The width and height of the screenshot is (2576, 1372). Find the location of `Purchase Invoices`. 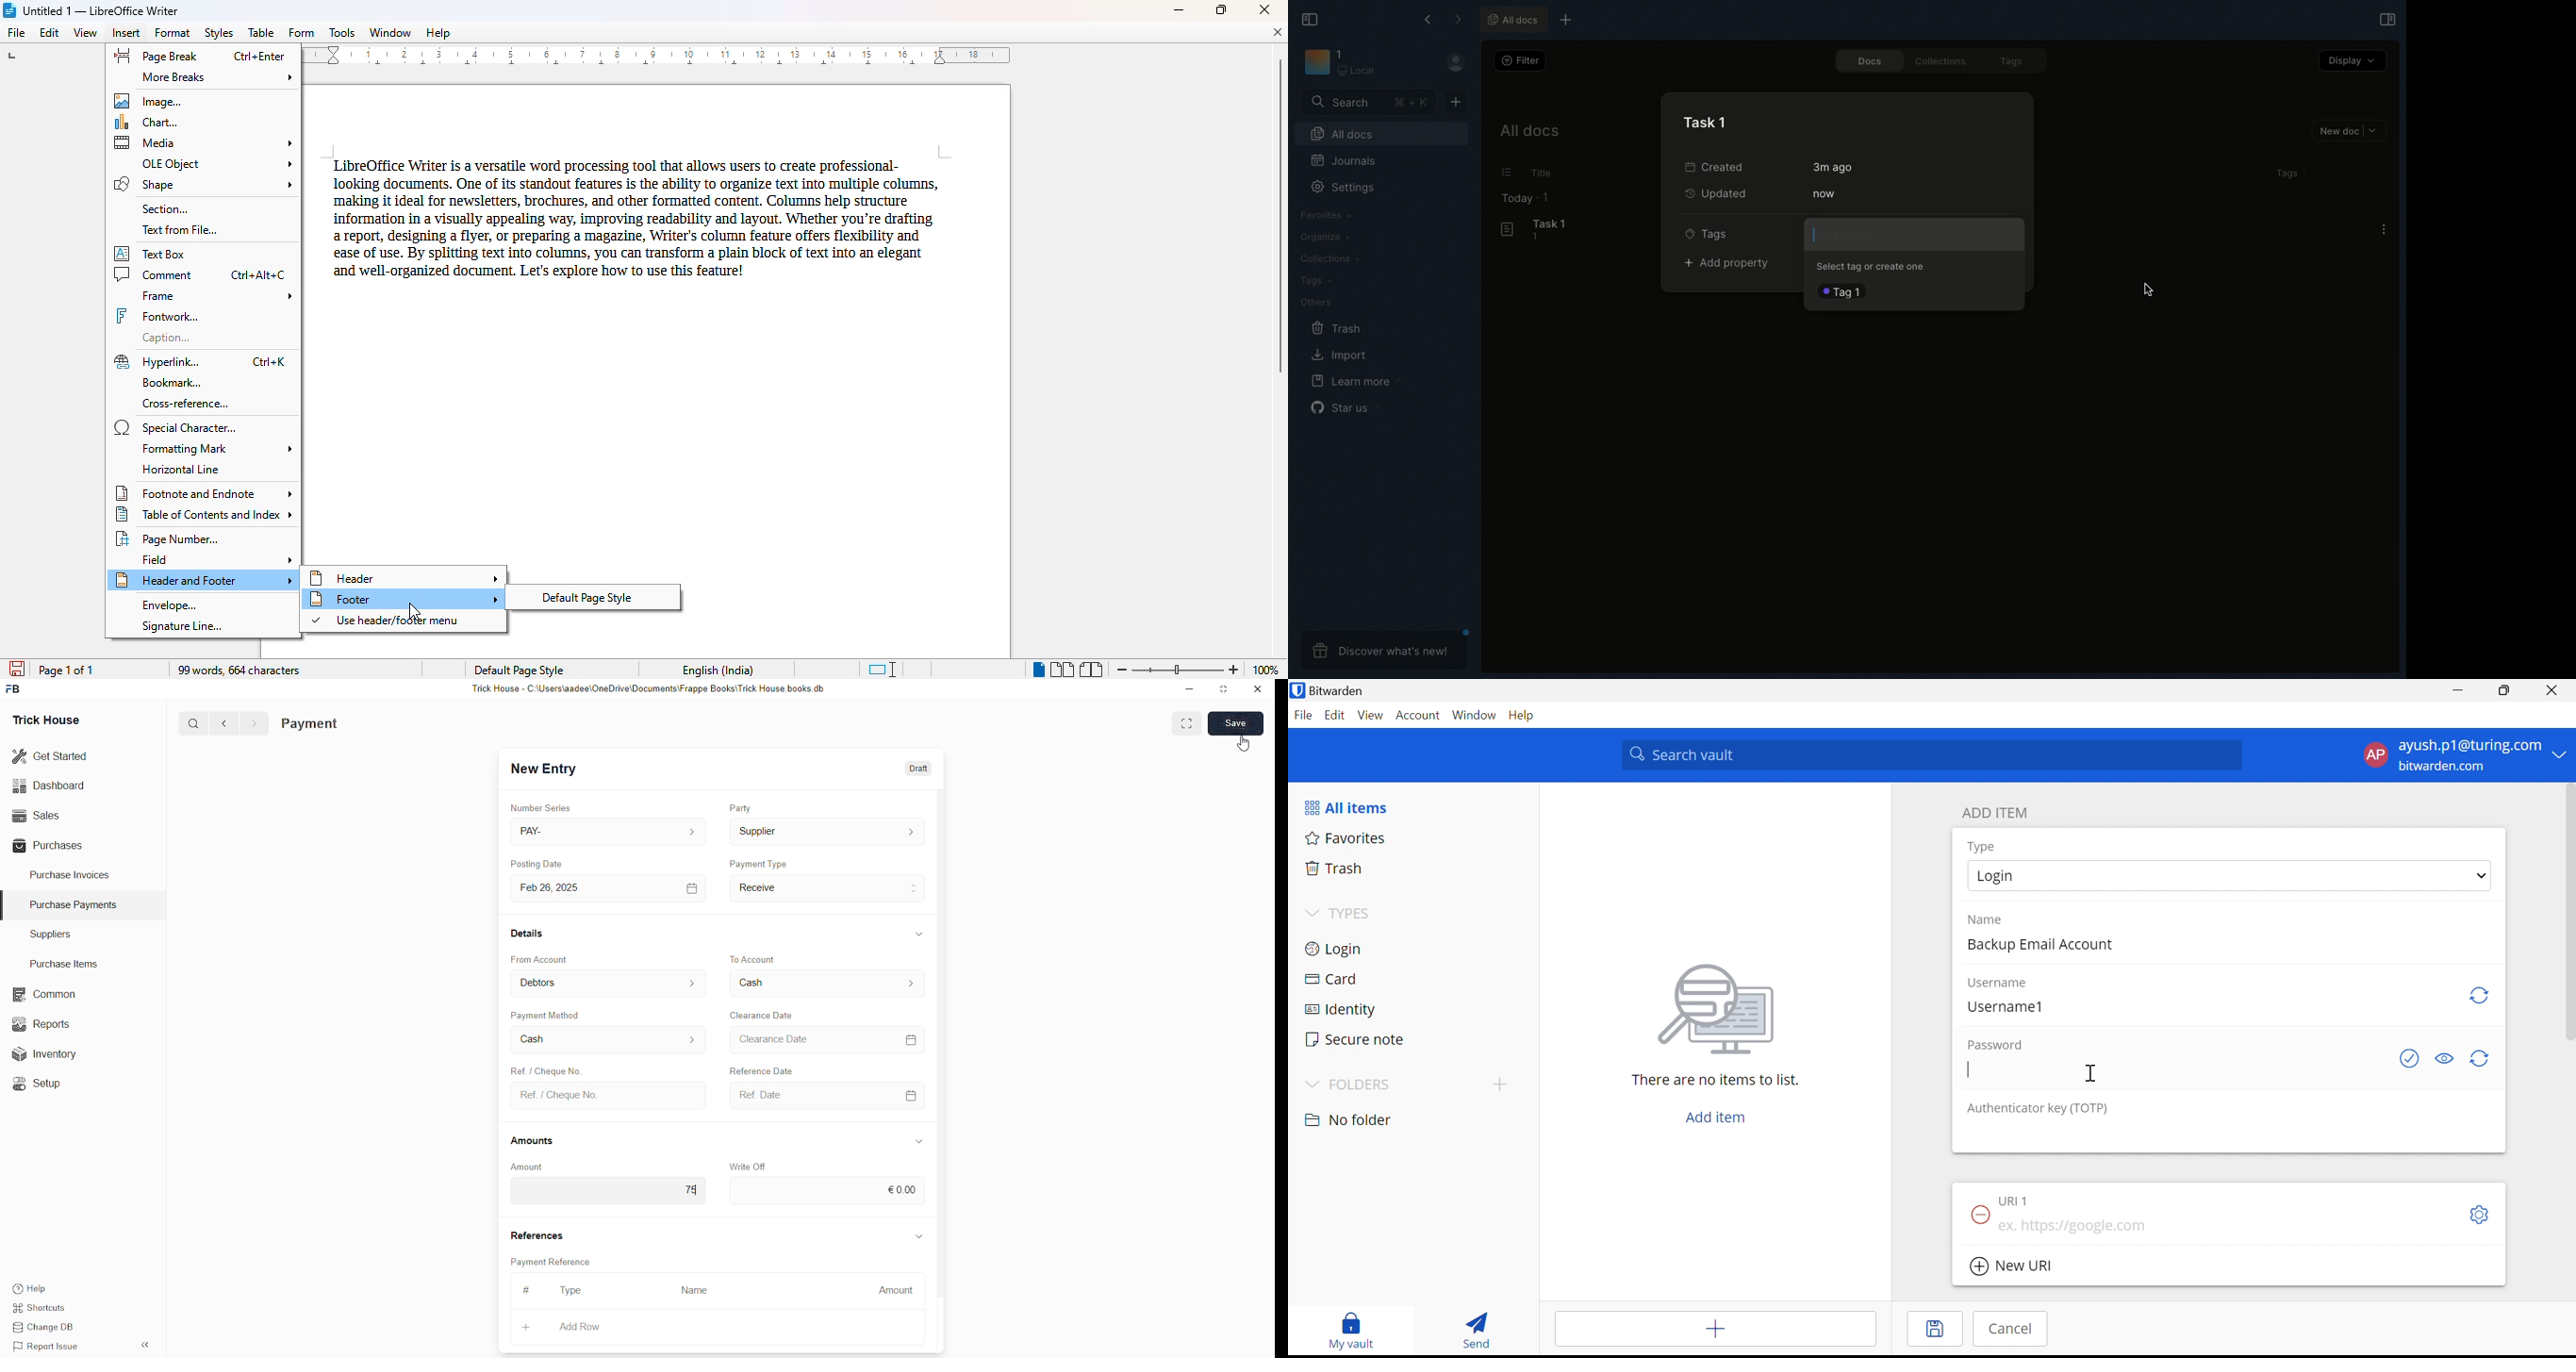

Purchase Invoices is located at coordinates (68, 877).